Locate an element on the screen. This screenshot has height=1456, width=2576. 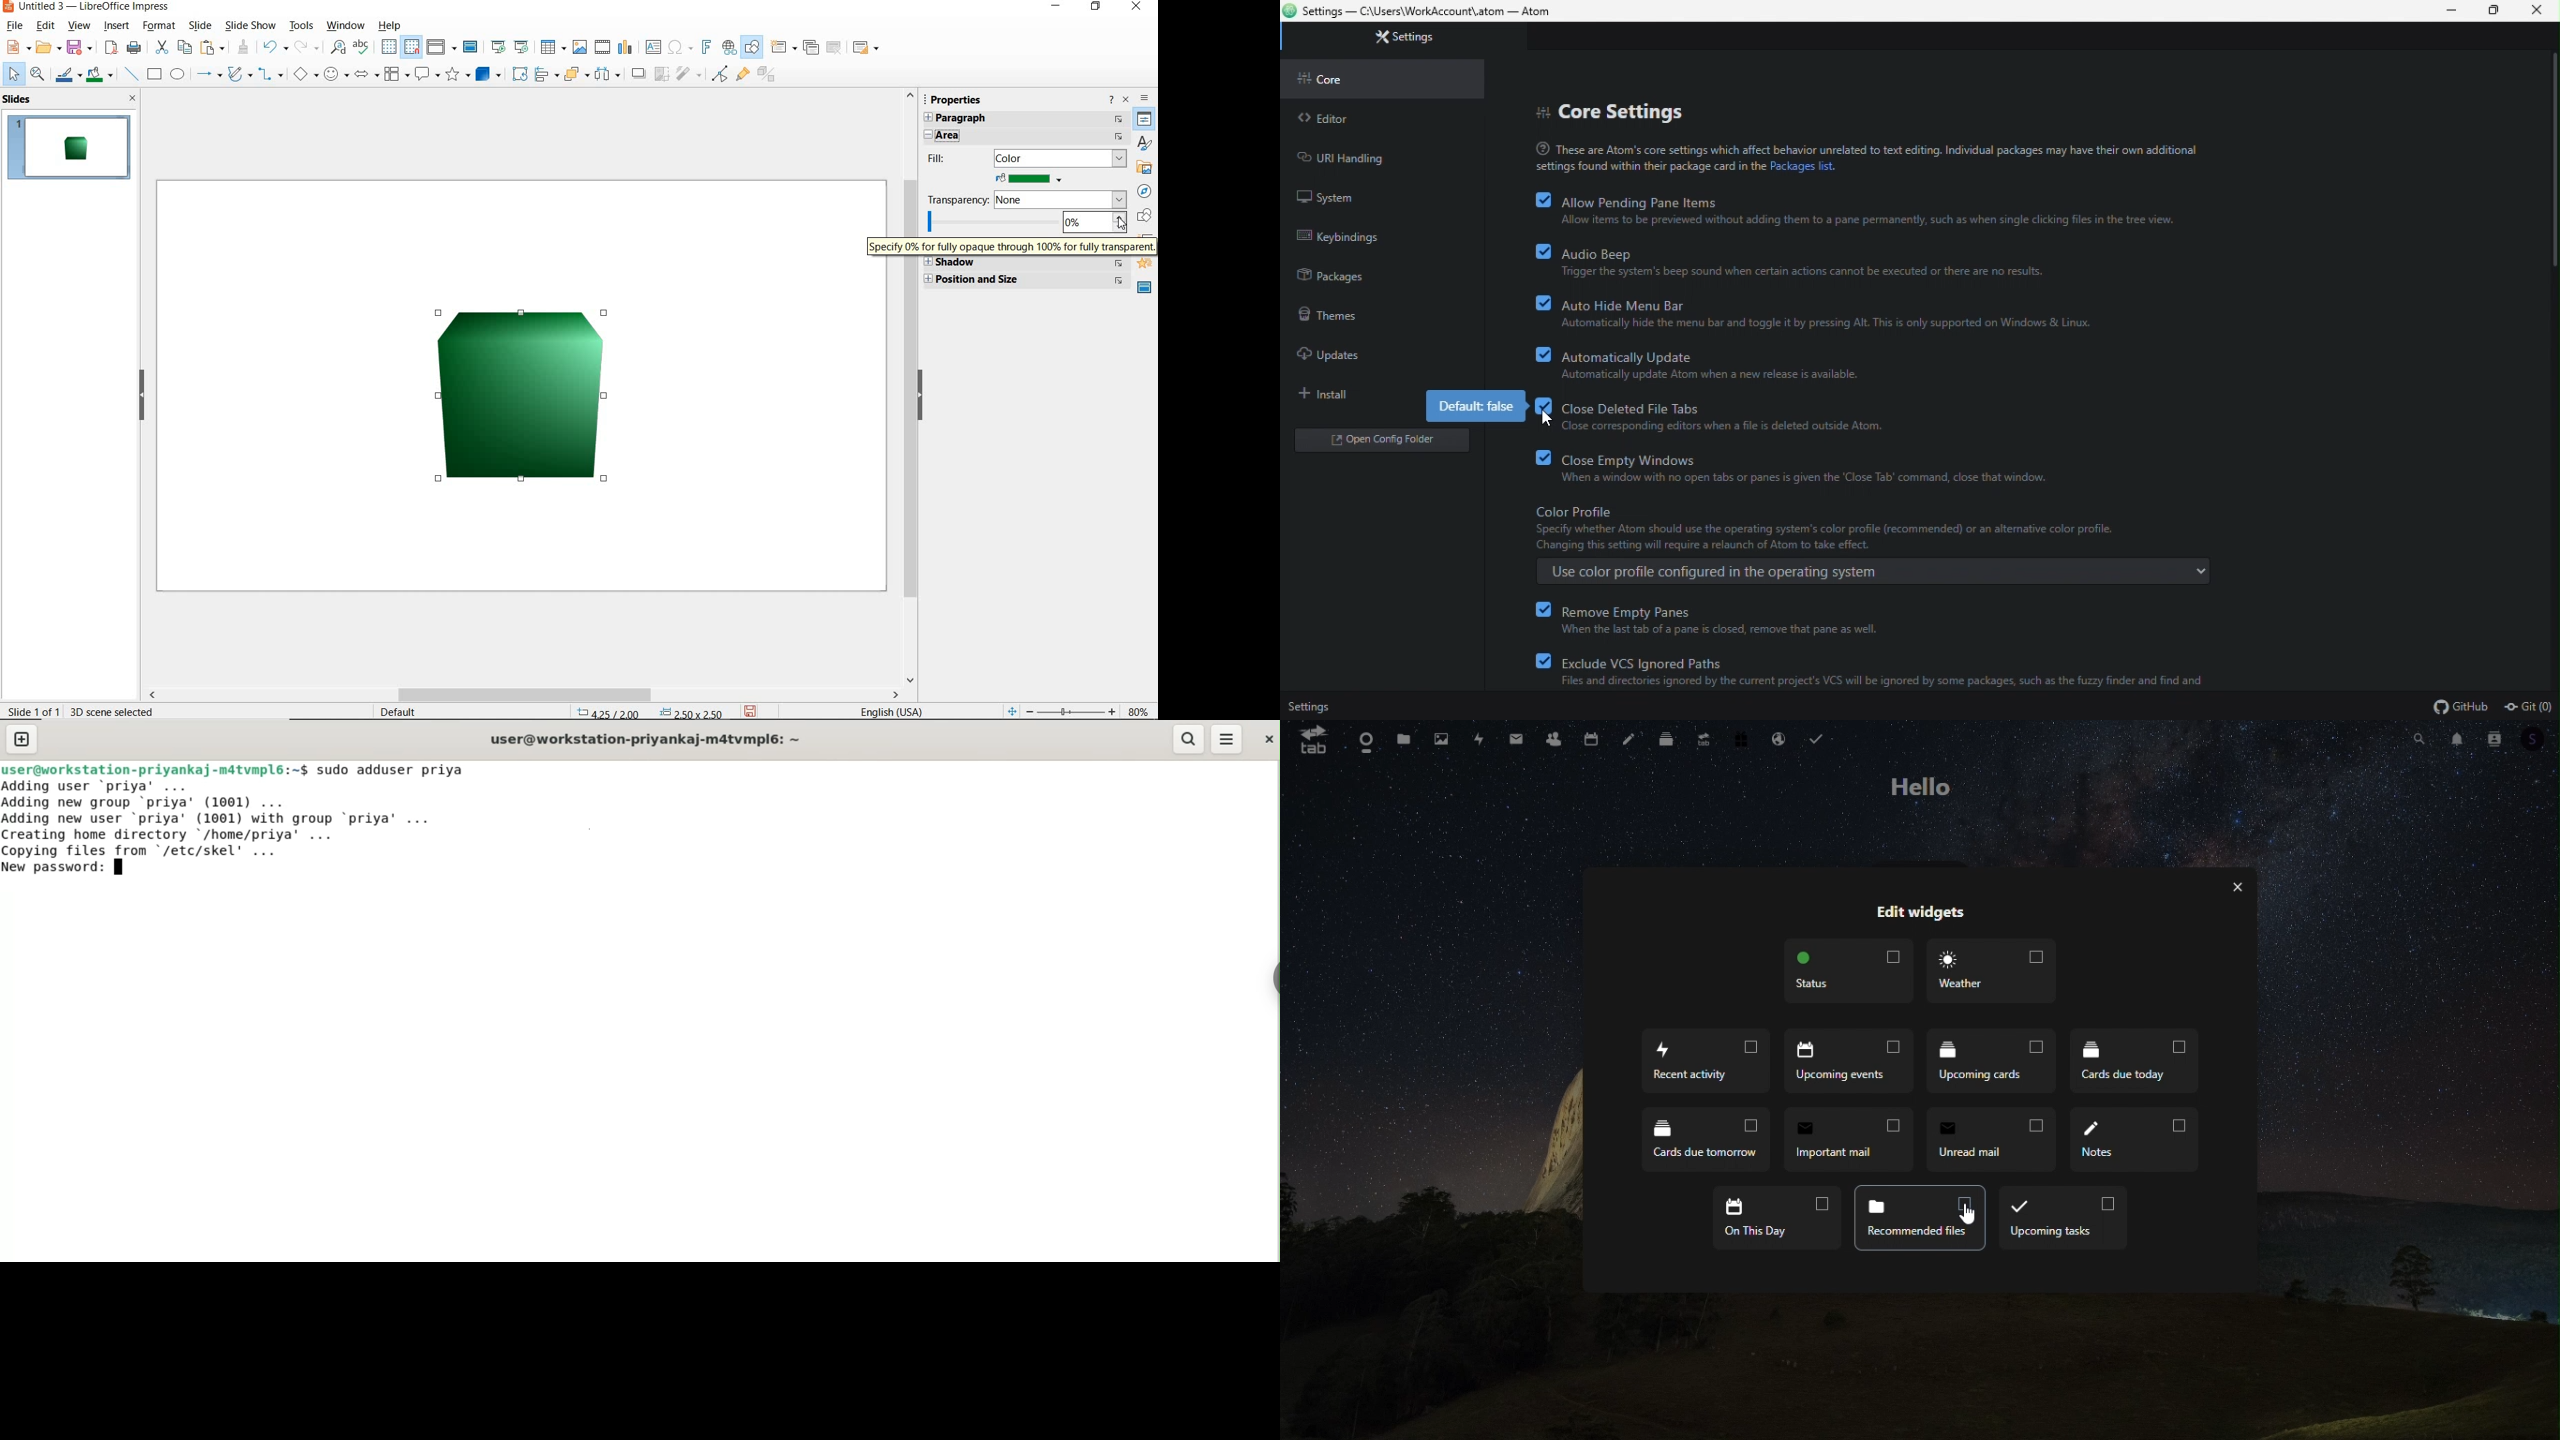
snap to grid is located at coordinates (412, 48).